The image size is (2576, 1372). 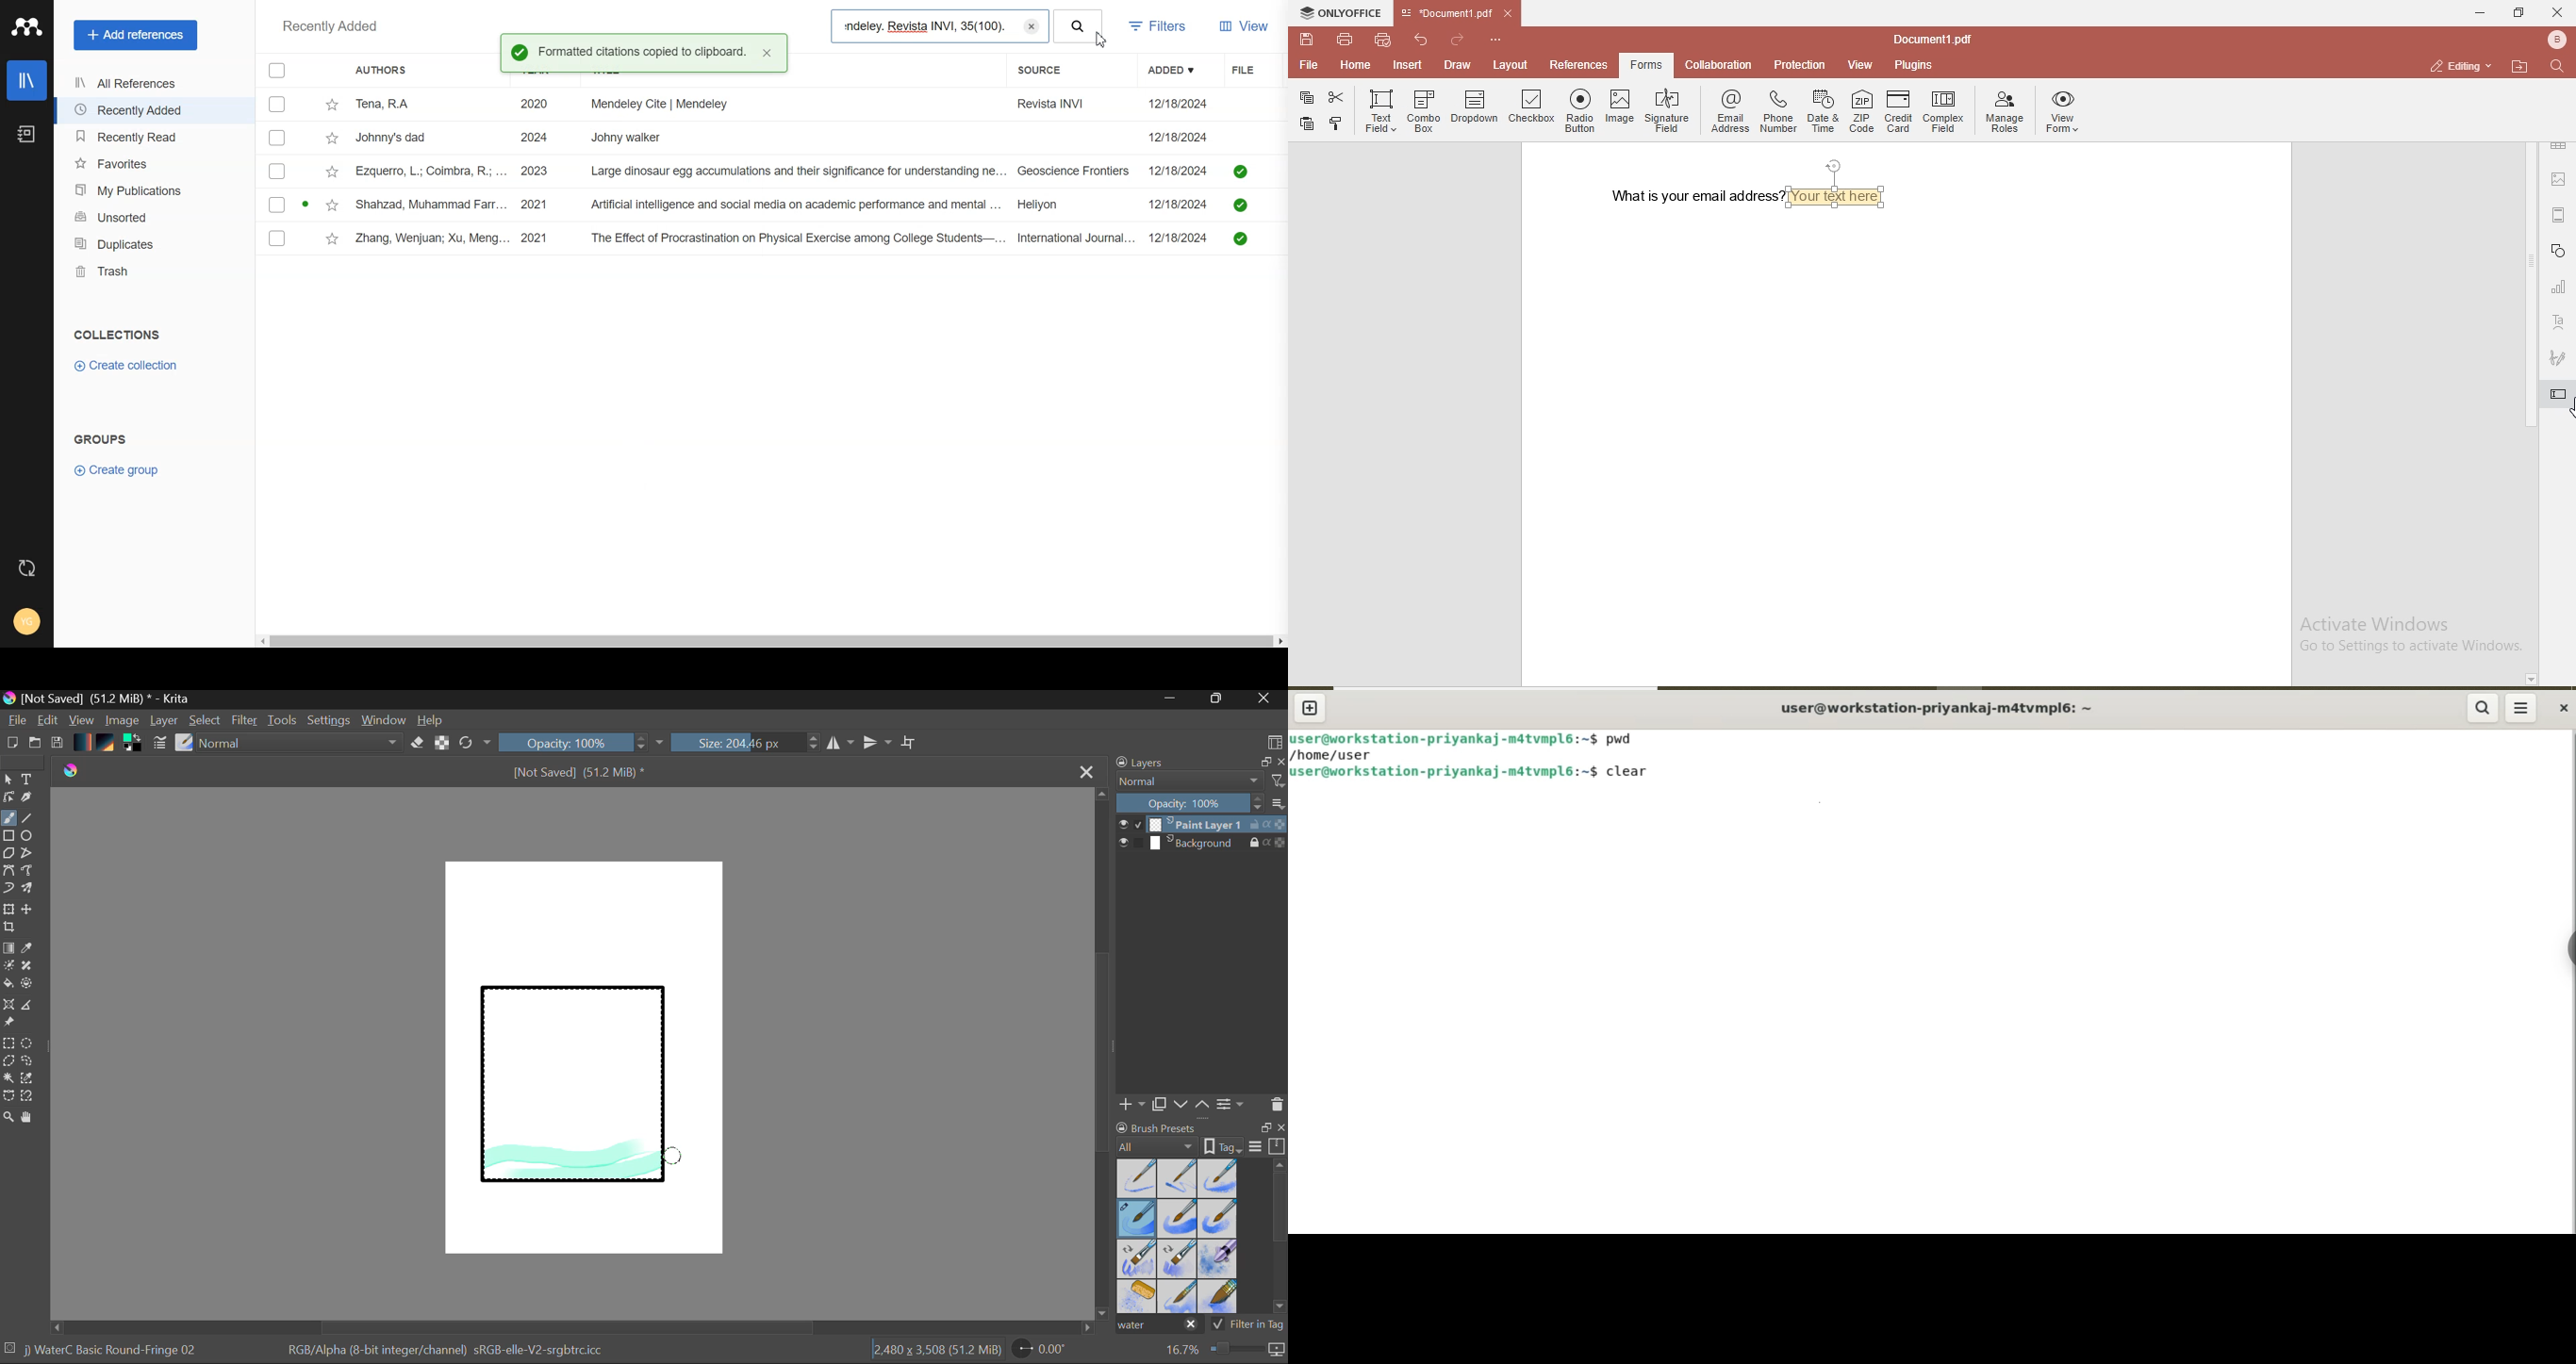 I want to click on Open, so click(x=36, y=744).